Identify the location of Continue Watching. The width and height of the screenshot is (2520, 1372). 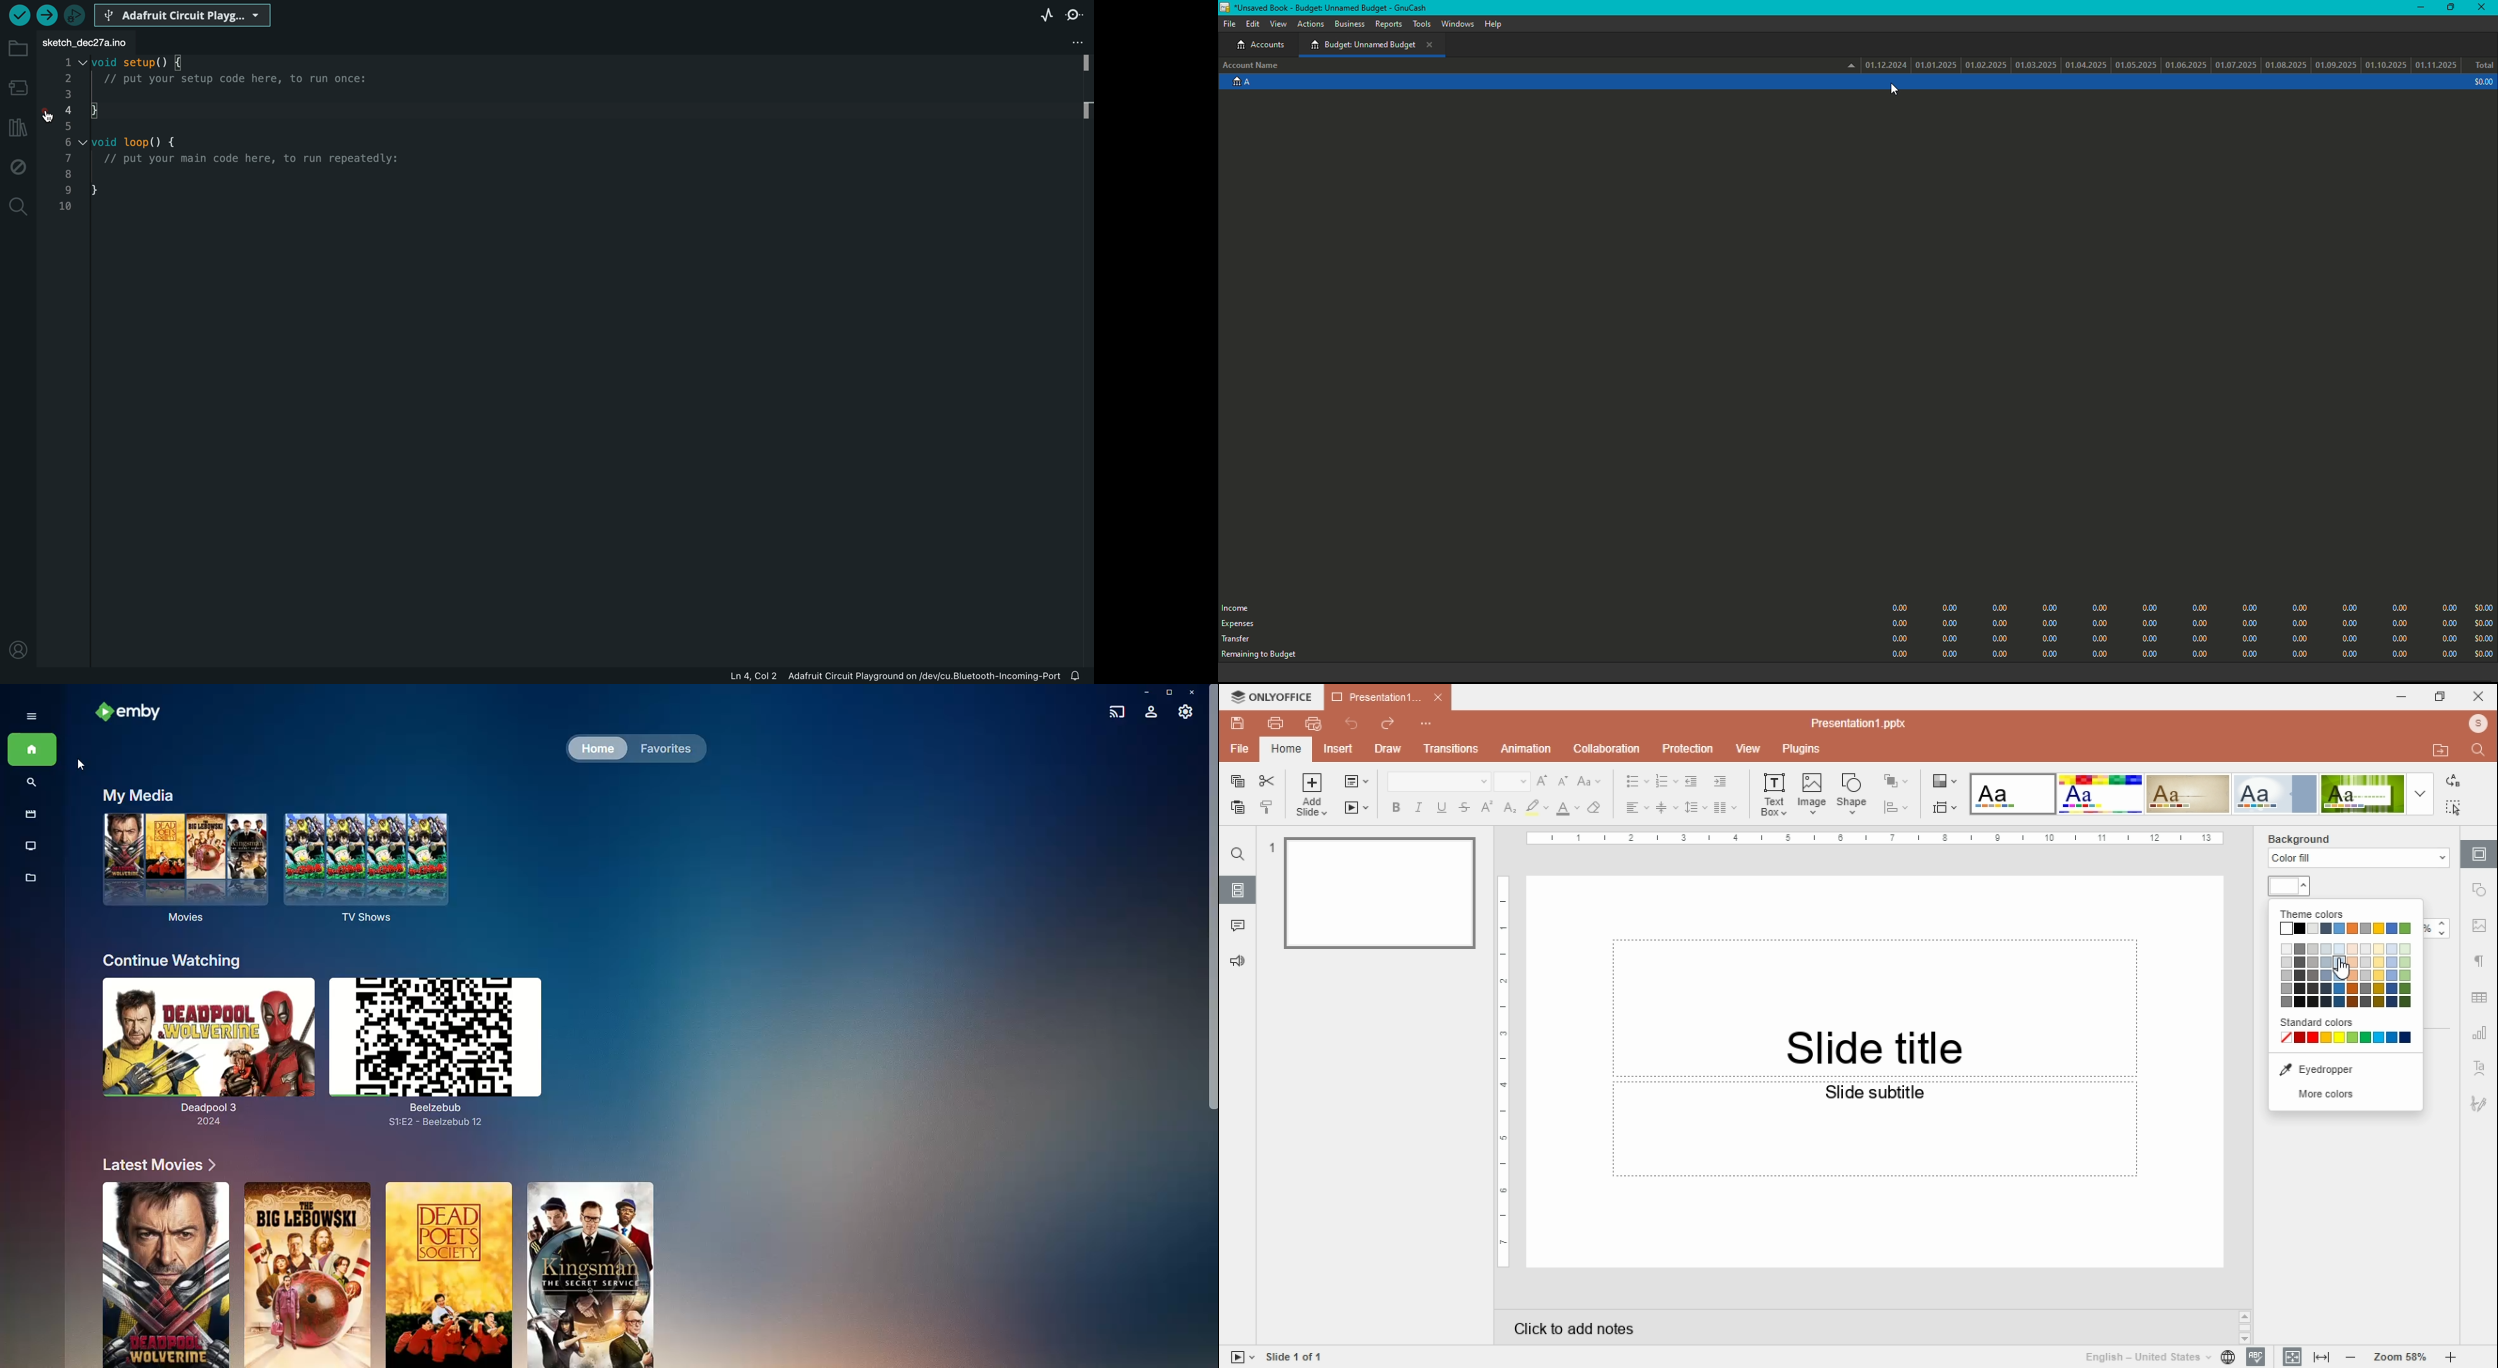
(173, 960).